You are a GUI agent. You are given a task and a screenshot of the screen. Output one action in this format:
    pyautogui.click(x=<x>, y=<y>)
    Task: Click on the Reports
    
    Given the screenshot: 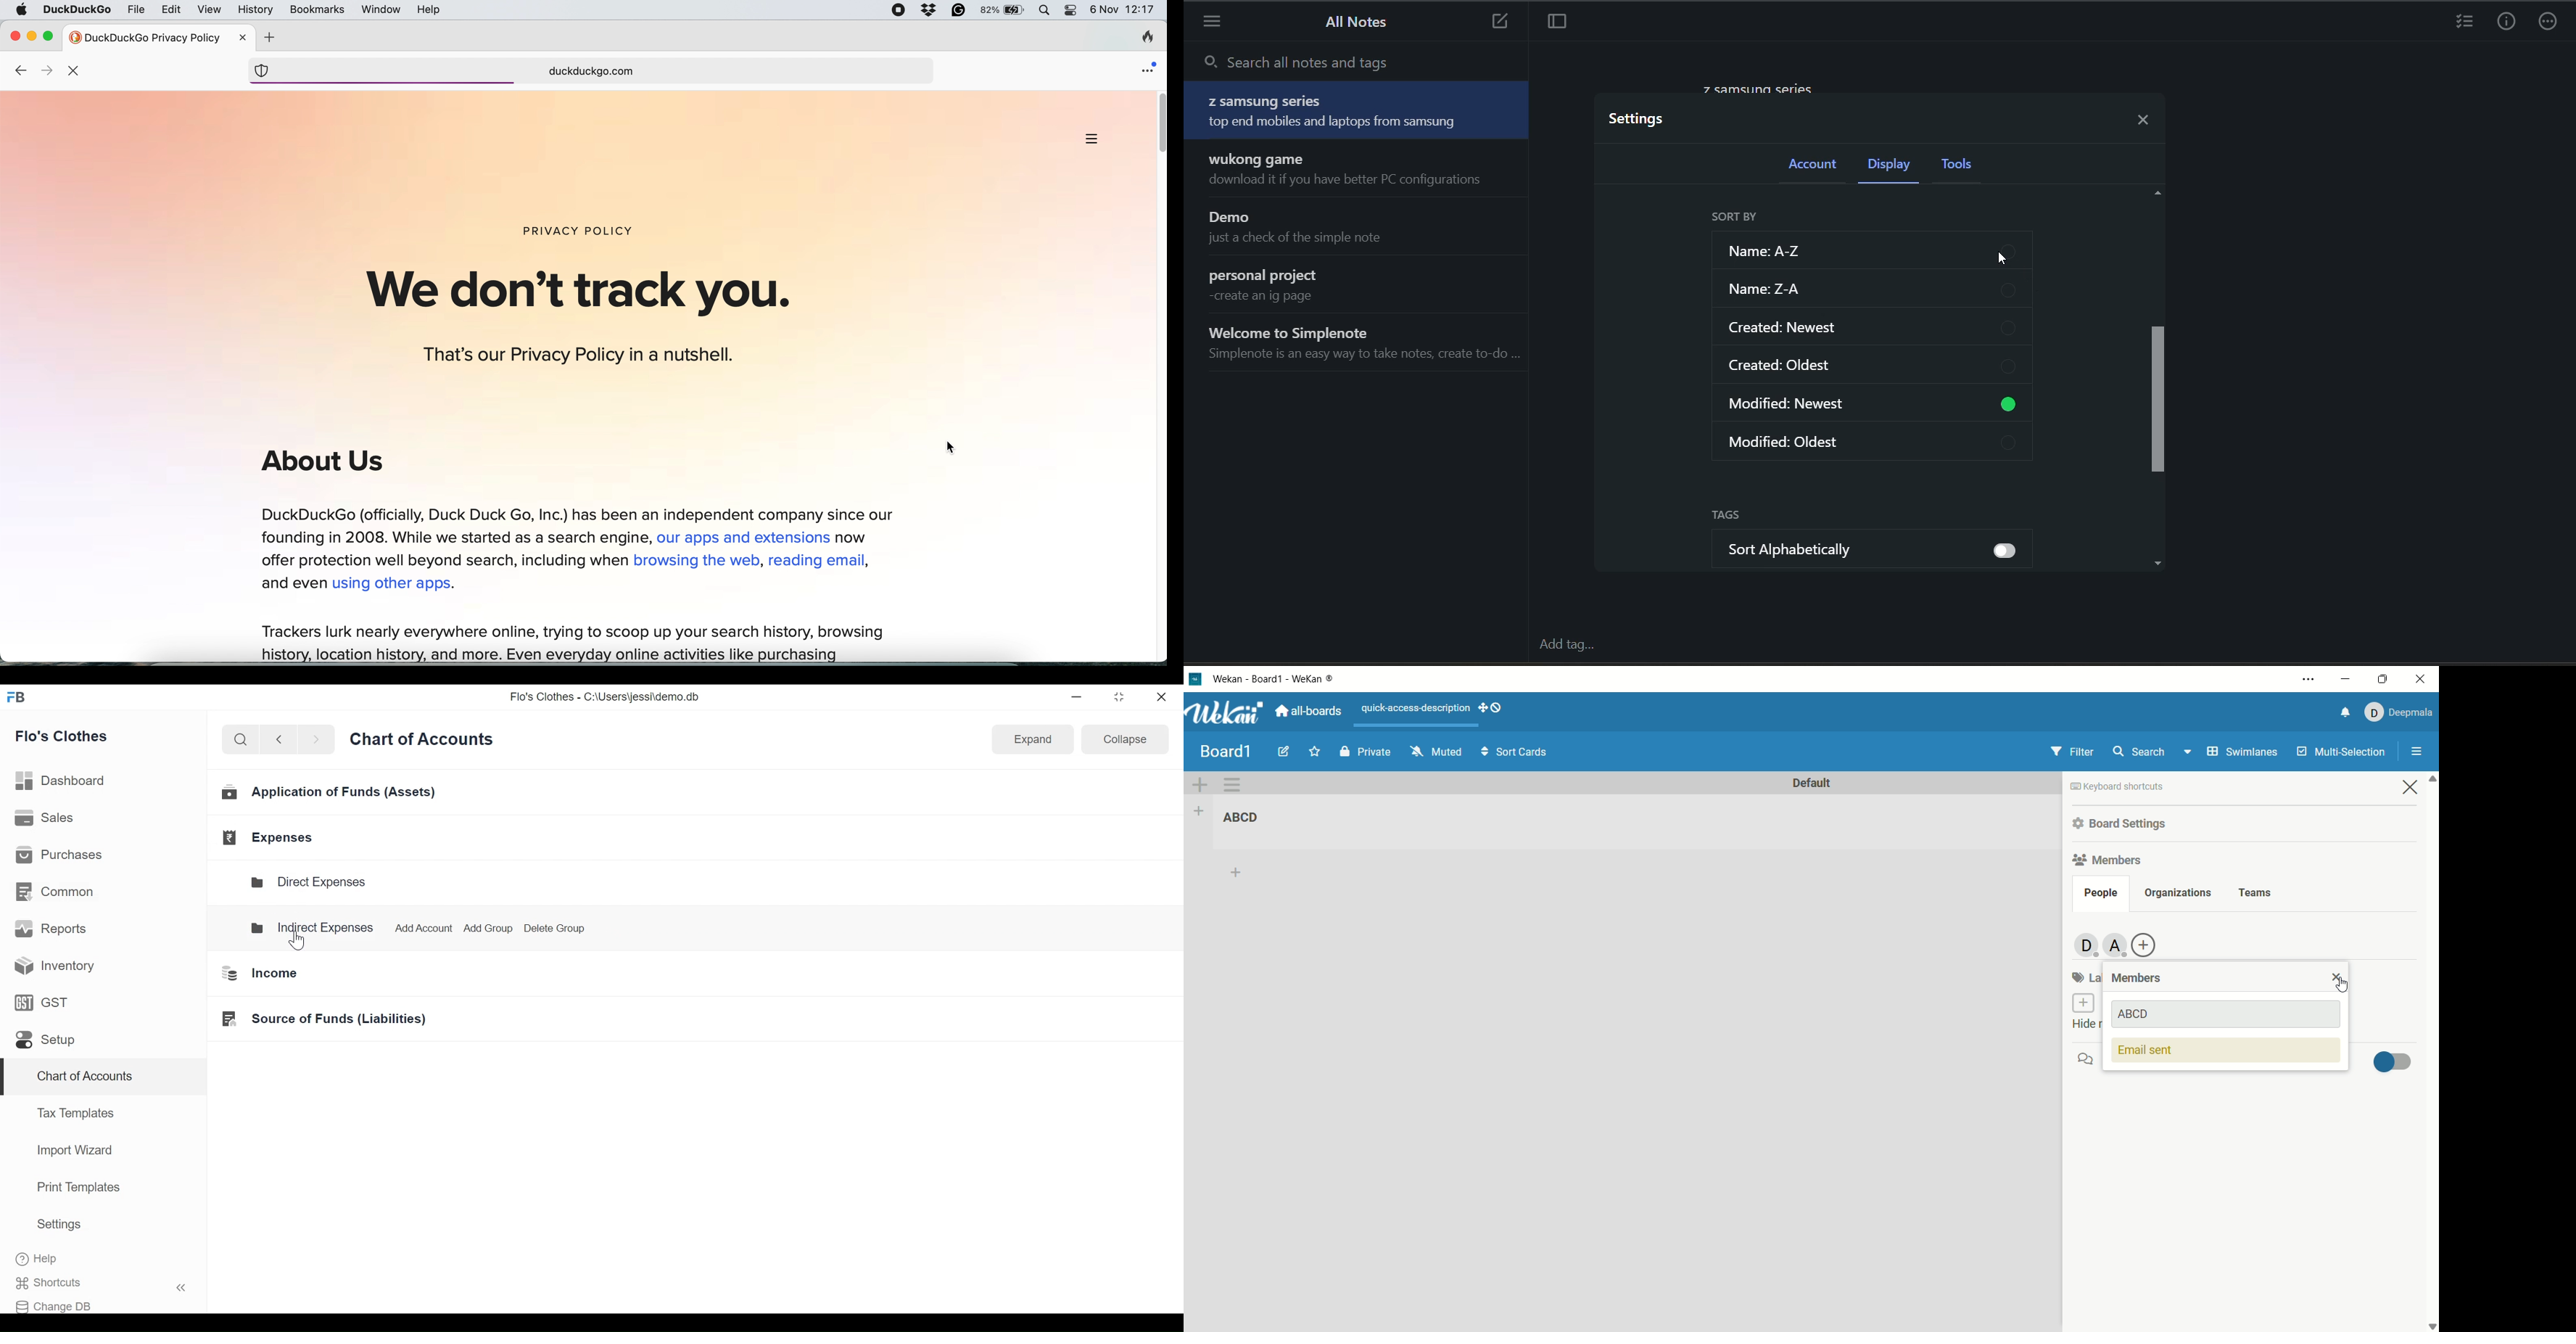 What is the action you would take?
    pyautogui.click(x=53, y=931)
    